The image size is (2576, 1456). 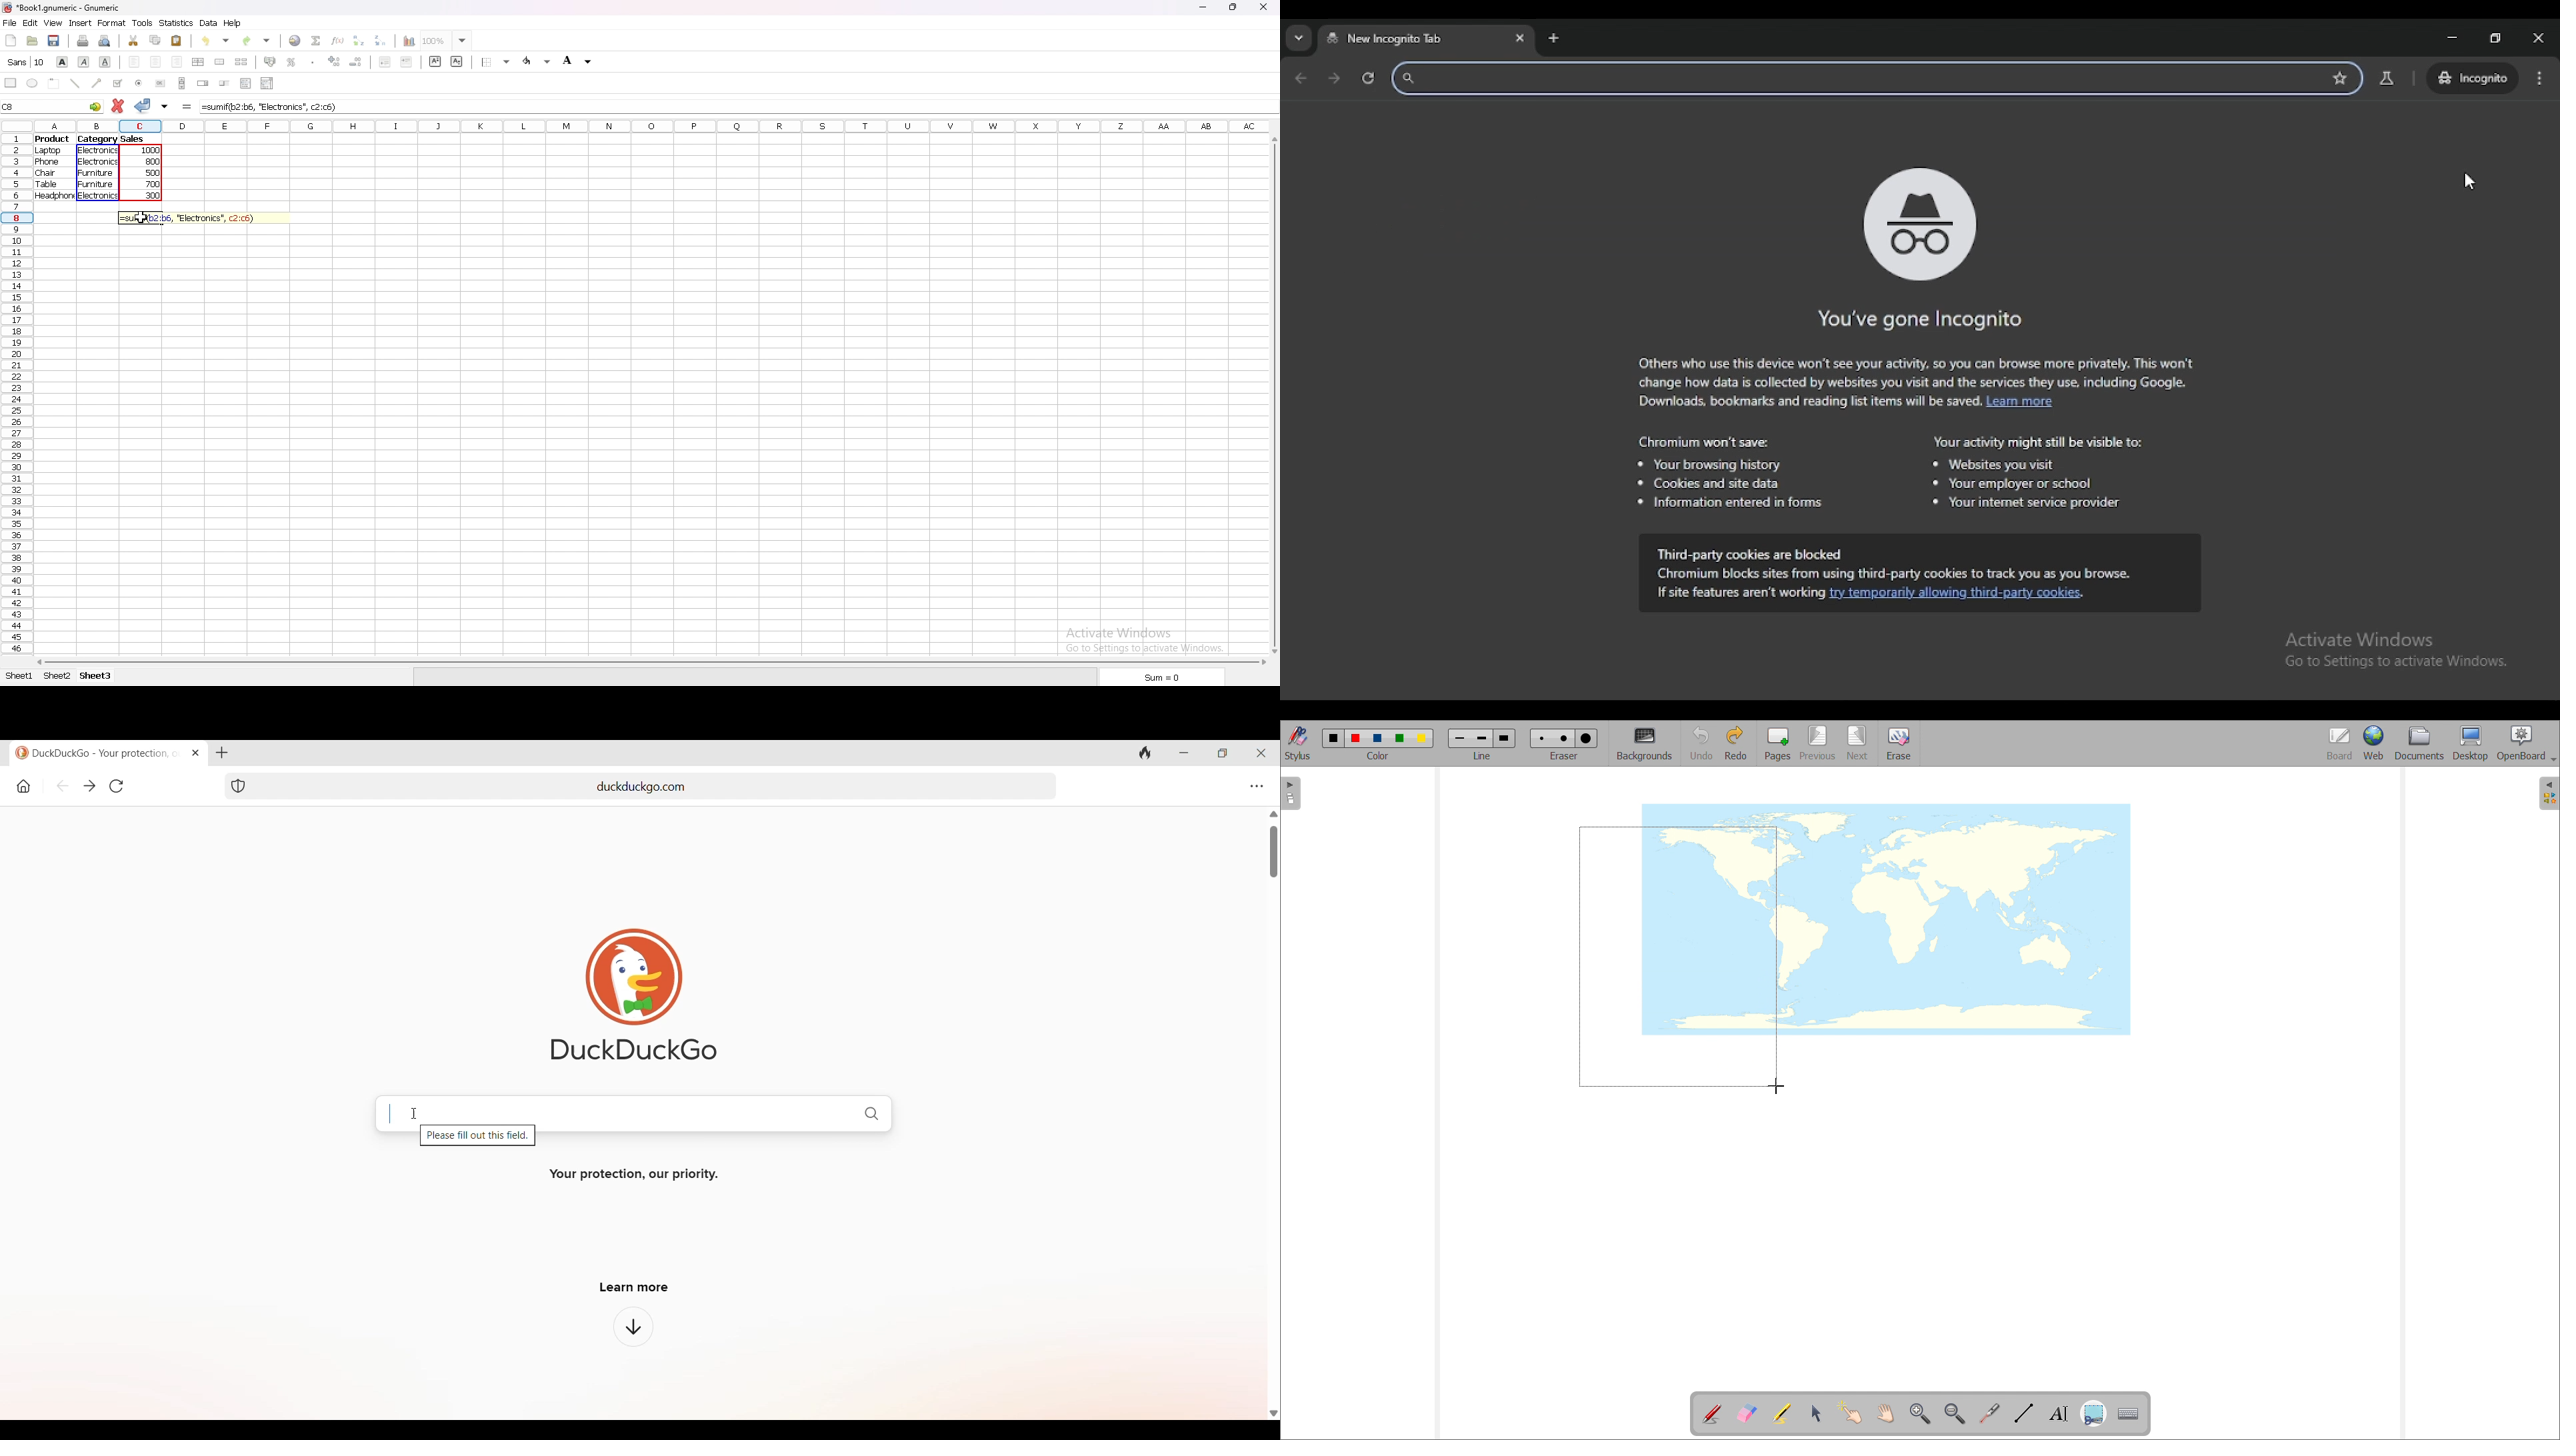 What do you see at coordinates (208, 23) in the screenshot?
I see `data` at bounding box center [208, 23].